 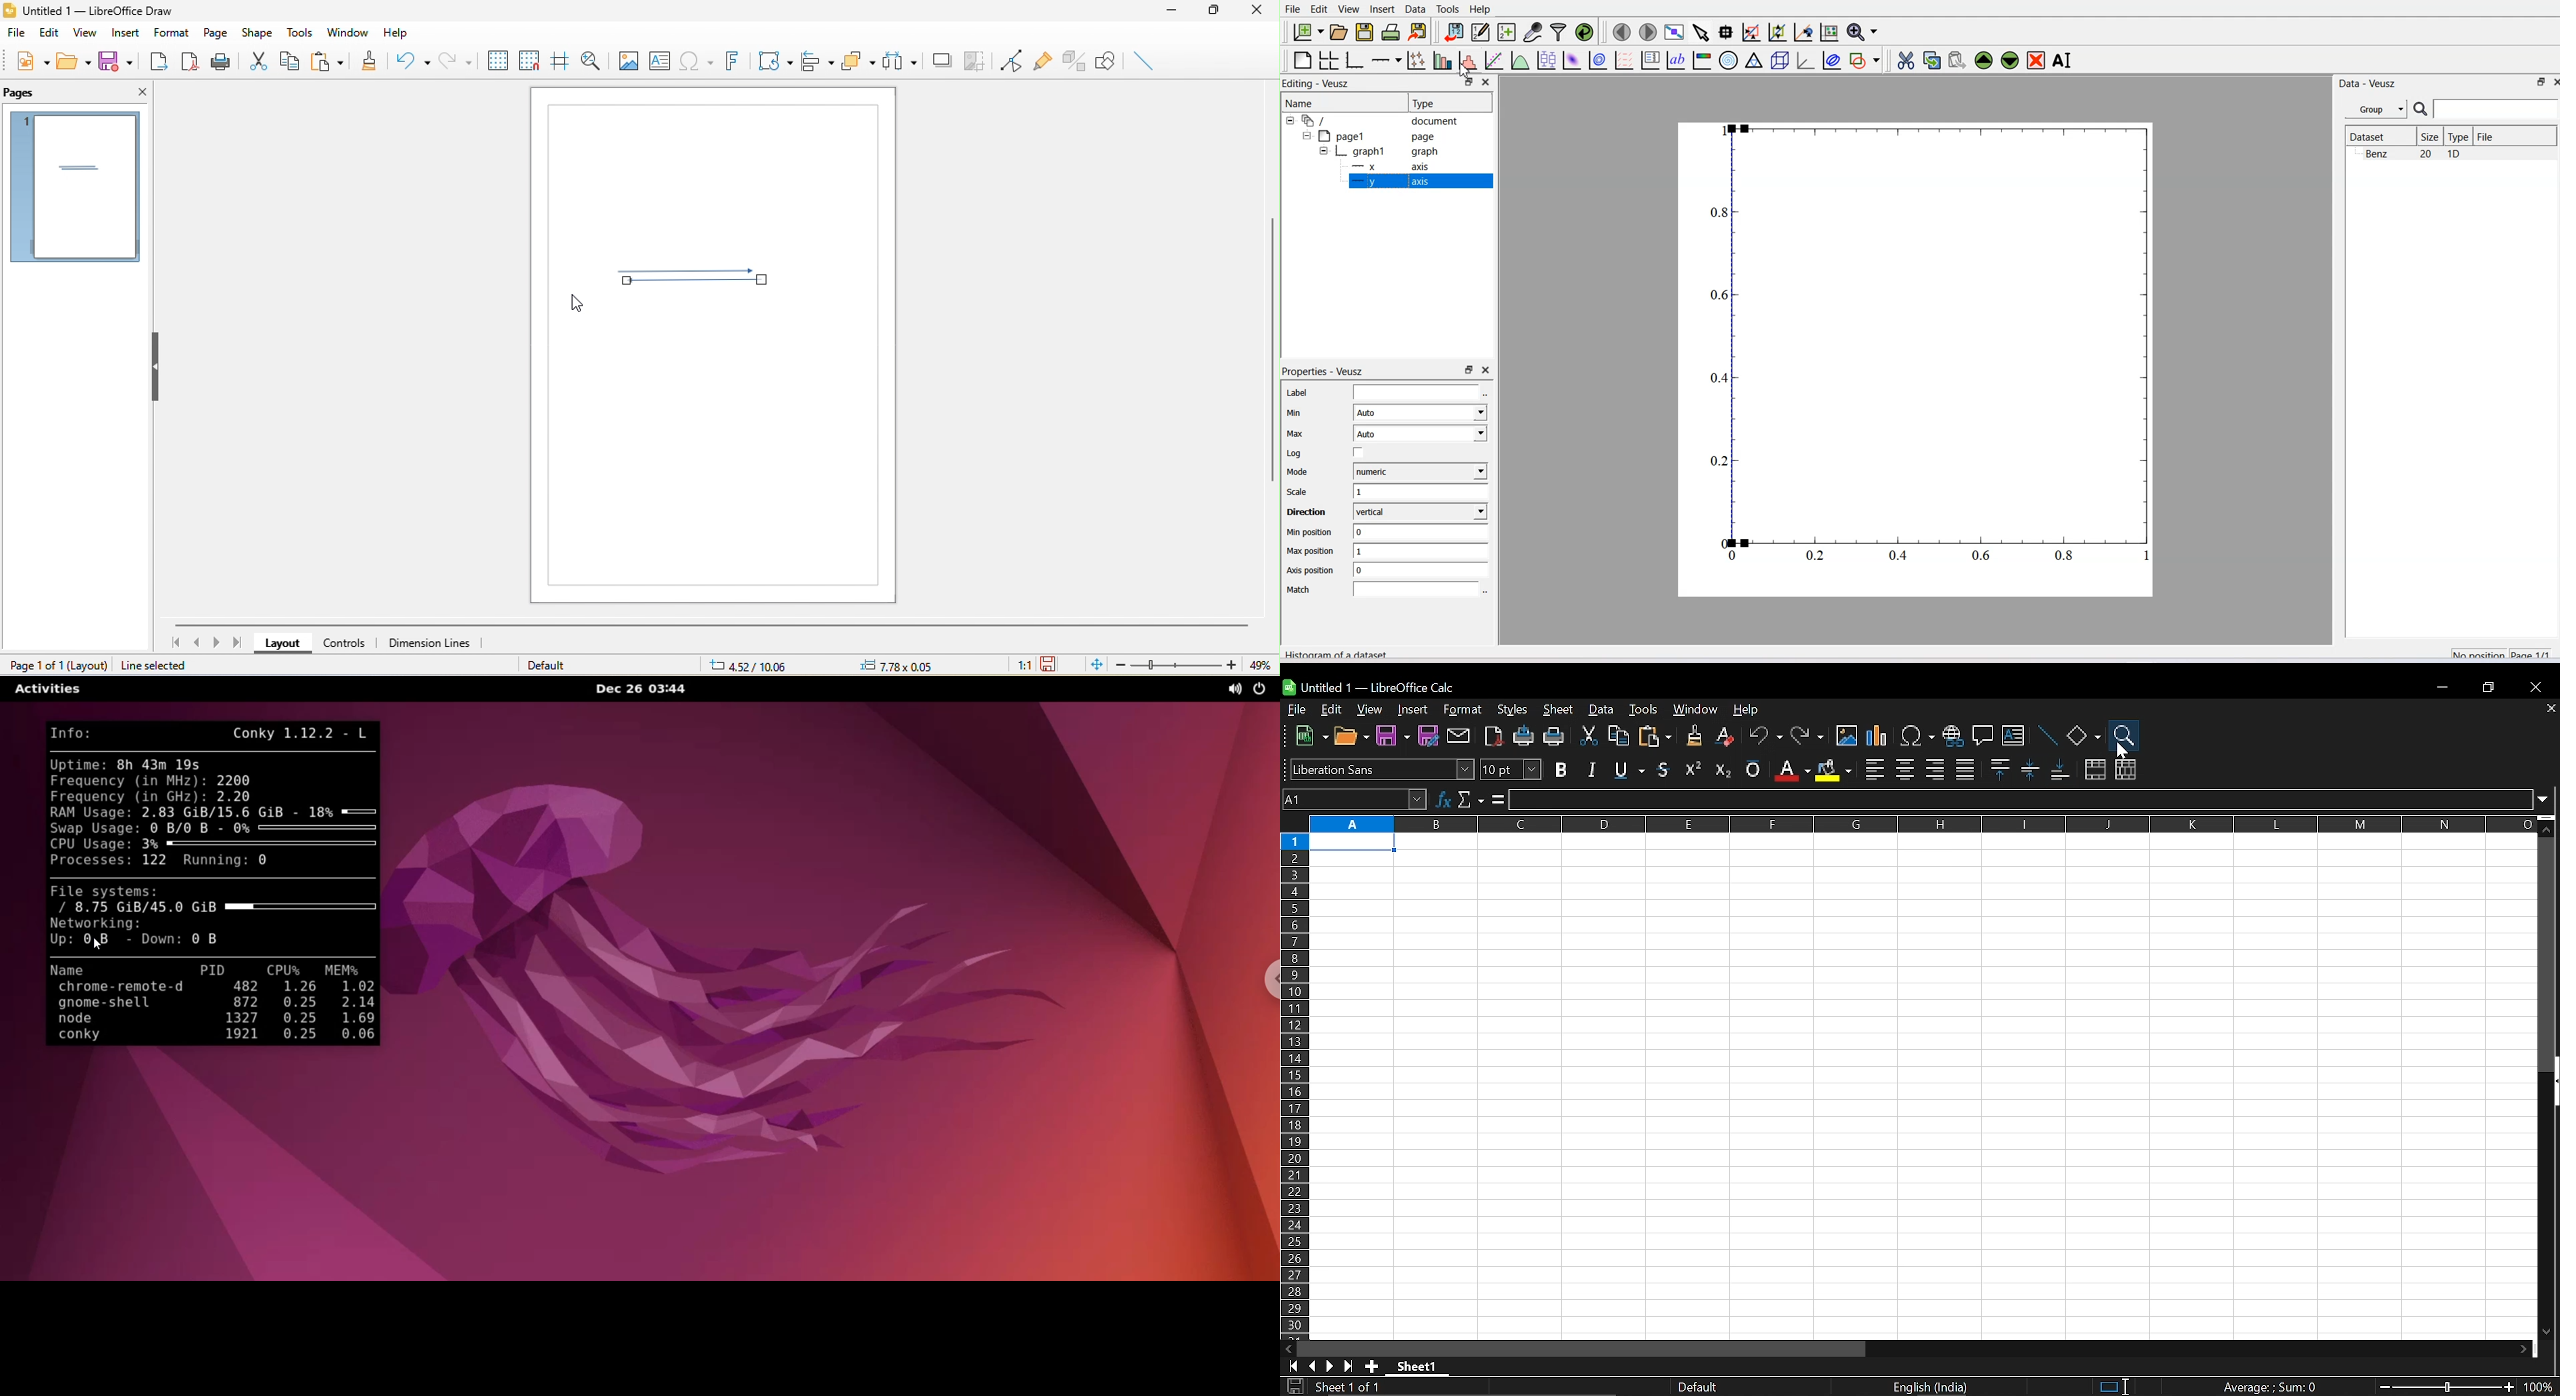 I want to click on new, so click(x=31, y=61).